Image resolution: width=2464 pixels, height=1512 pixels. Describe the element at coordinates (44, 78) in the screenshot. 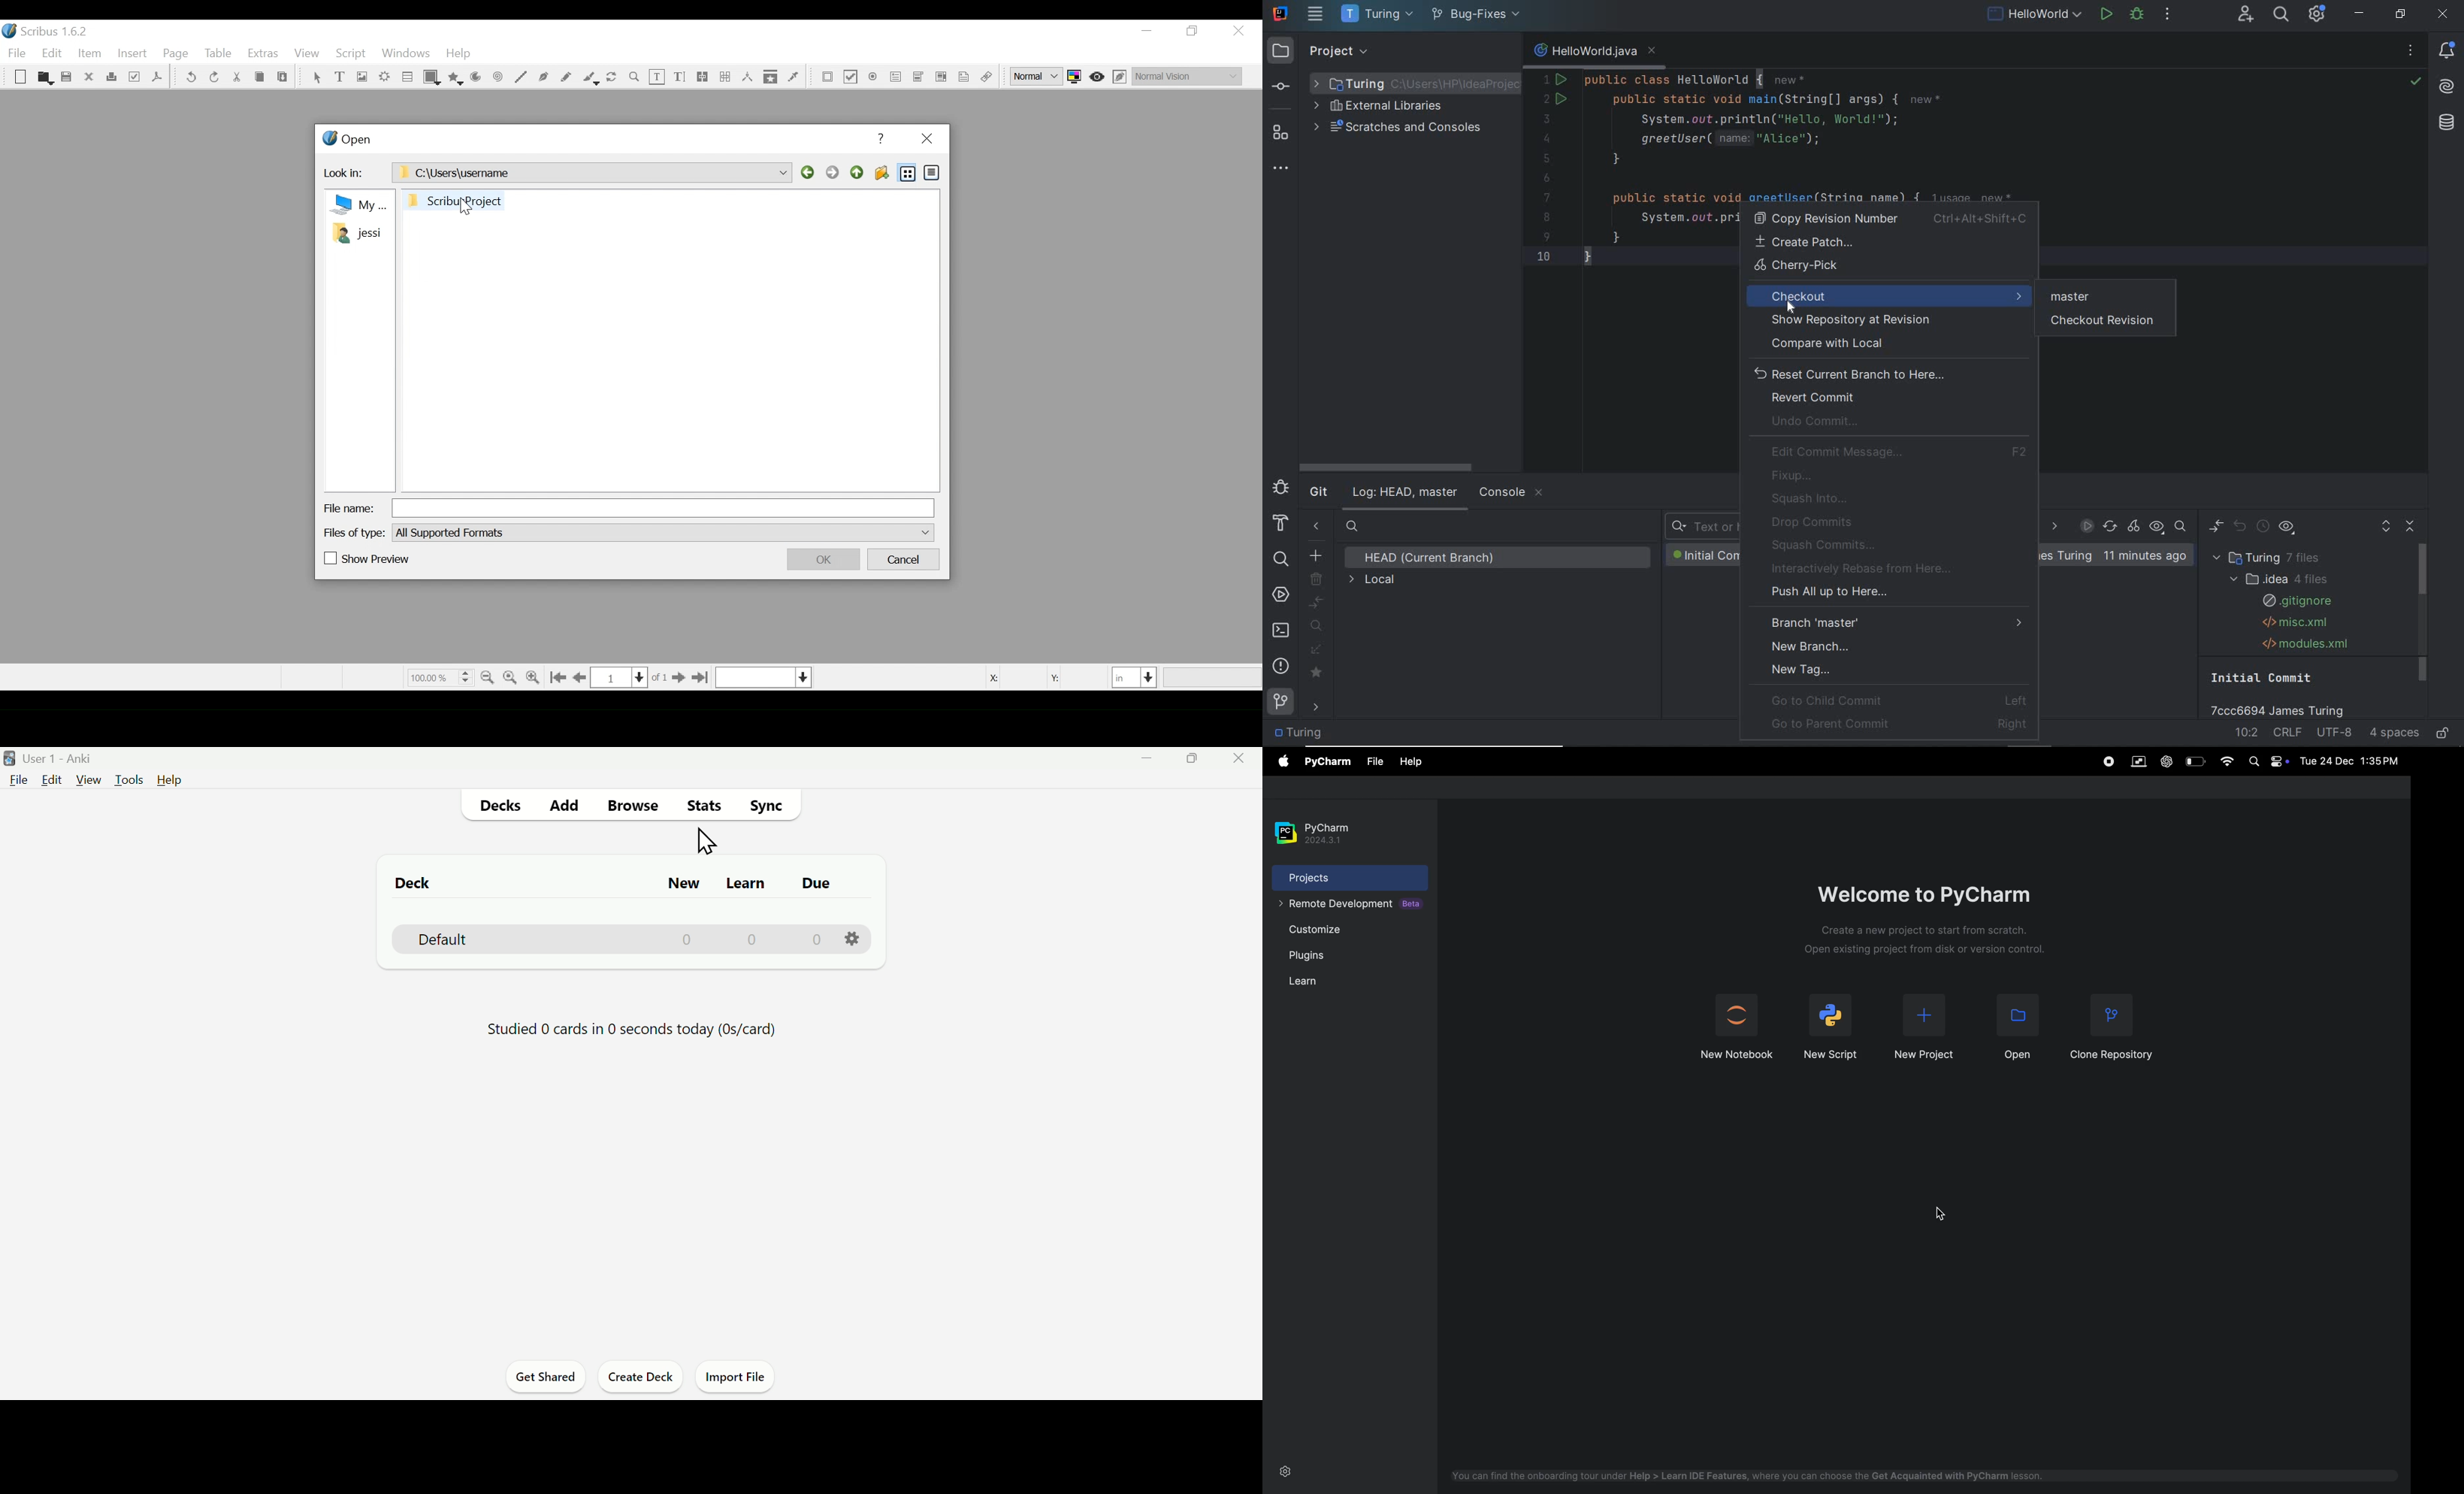

I see `Open` at that location.